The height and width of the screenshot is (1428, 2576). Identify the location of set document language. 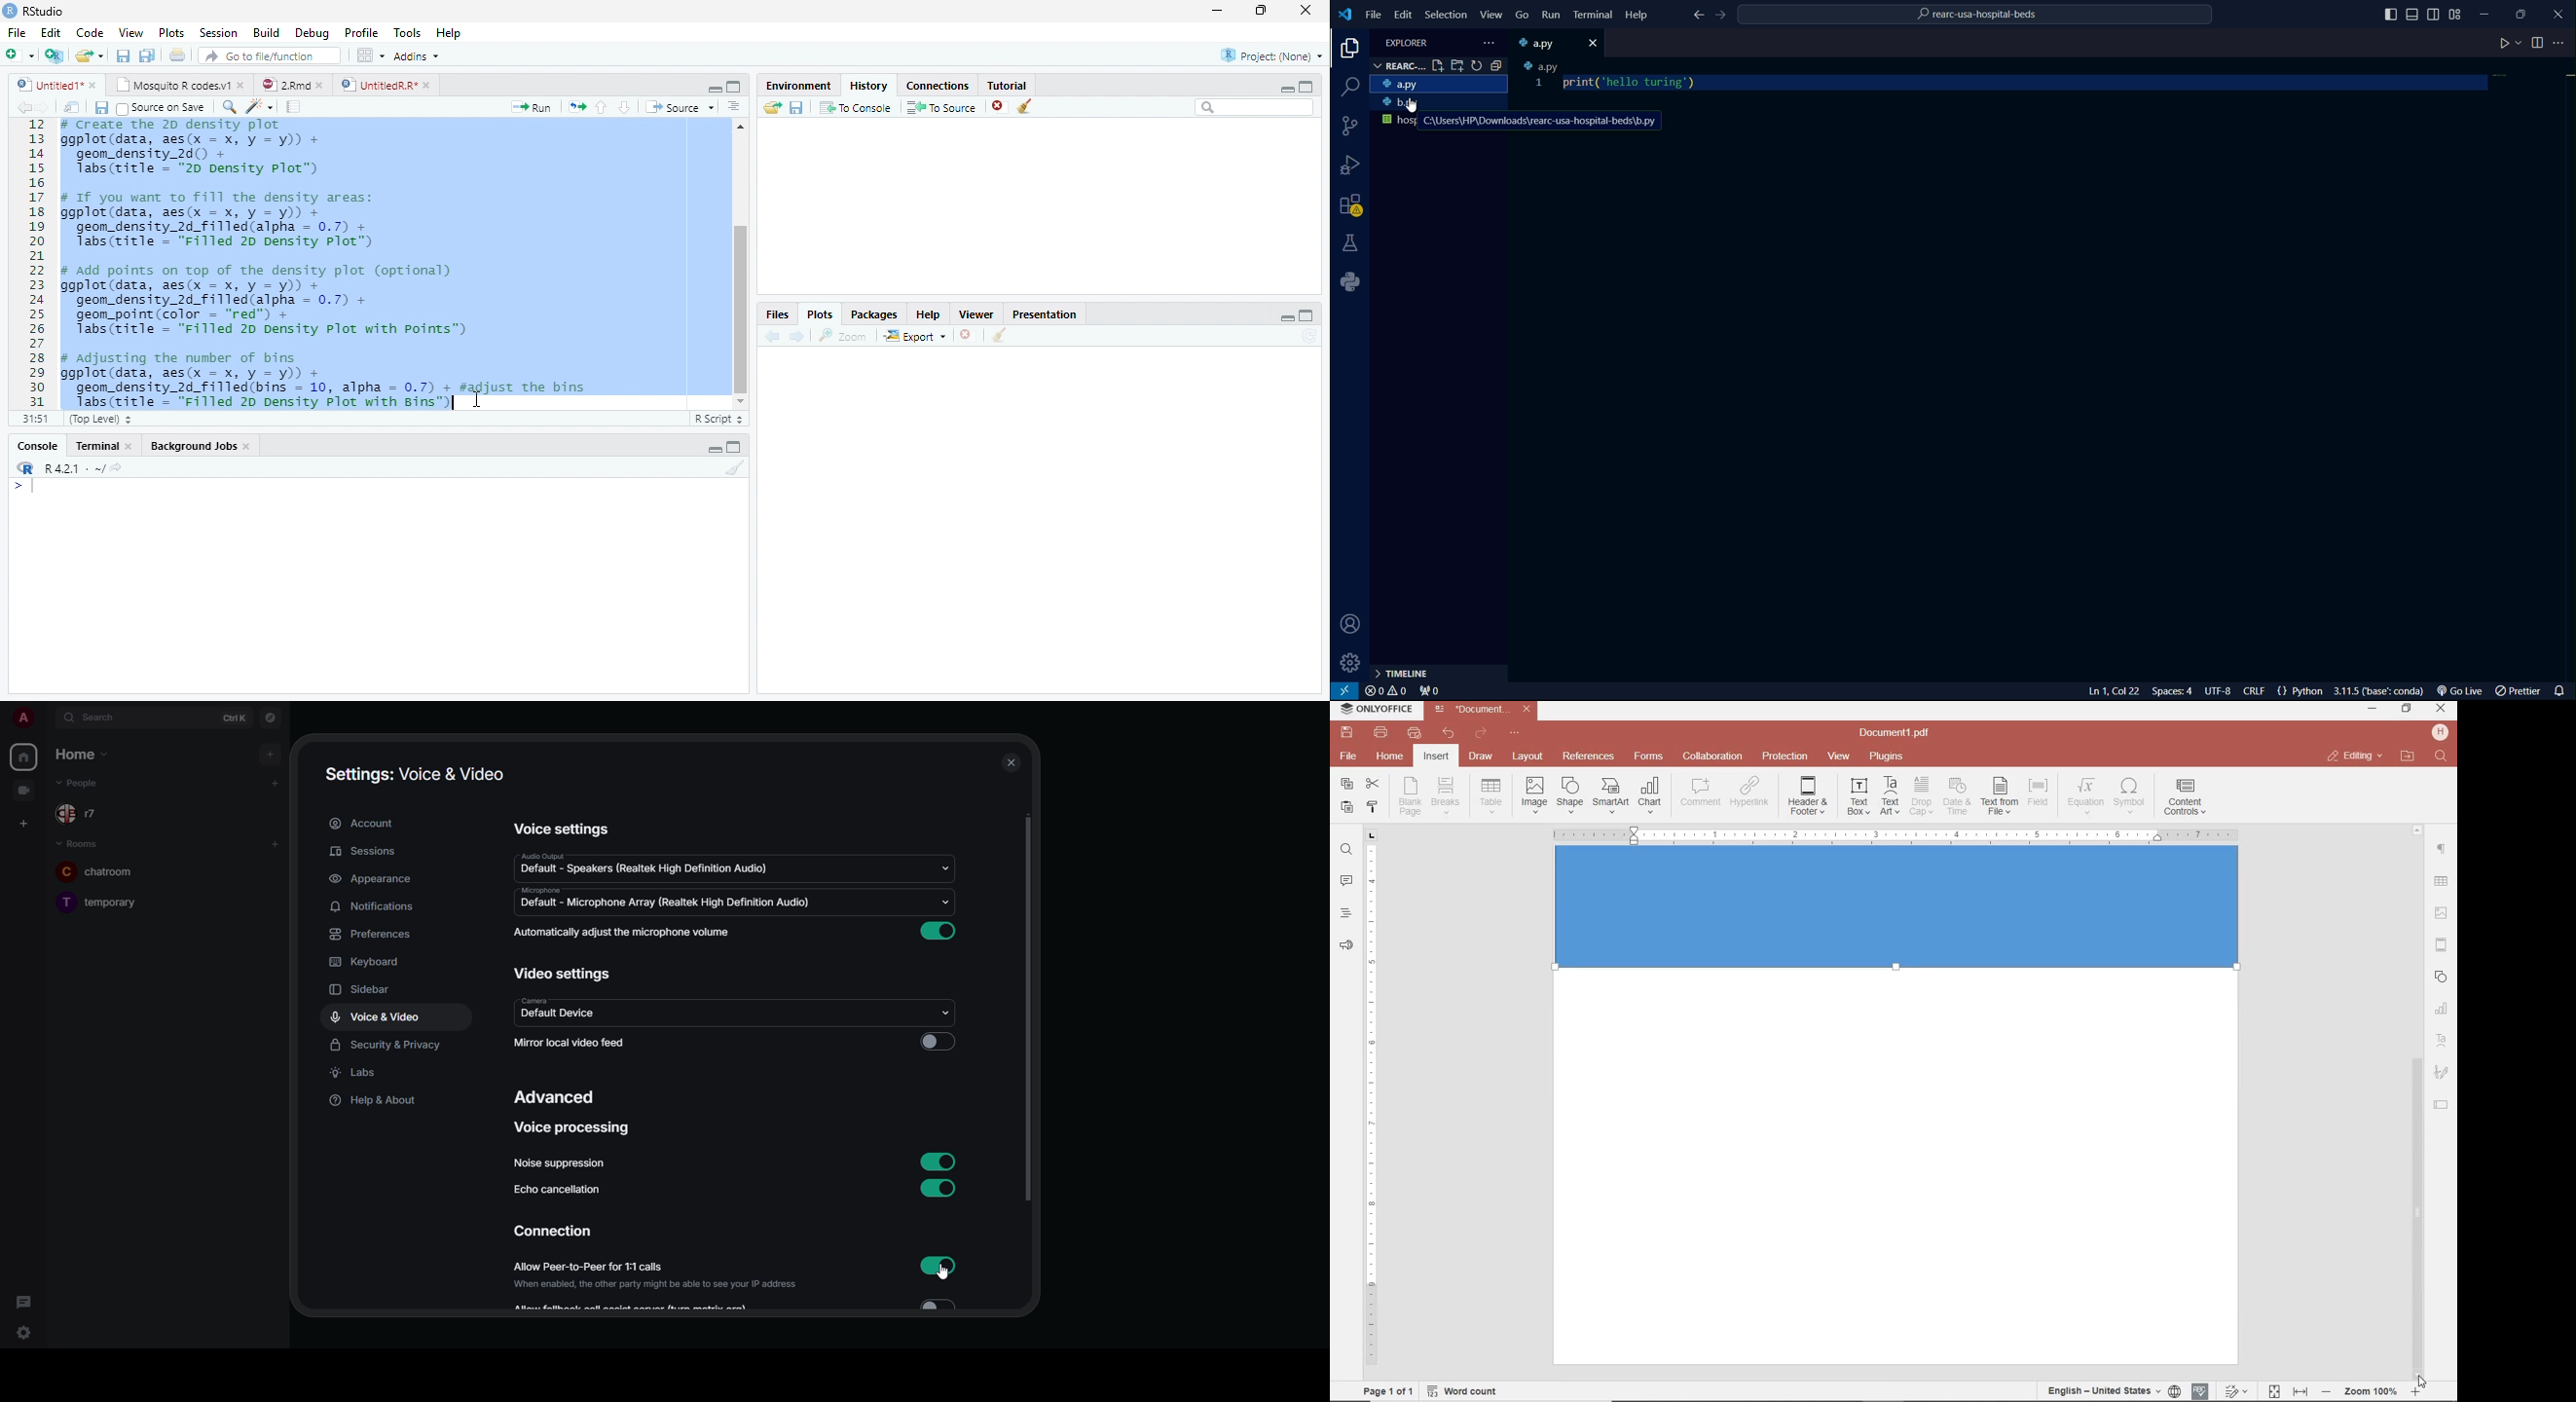
(2113, 1391).